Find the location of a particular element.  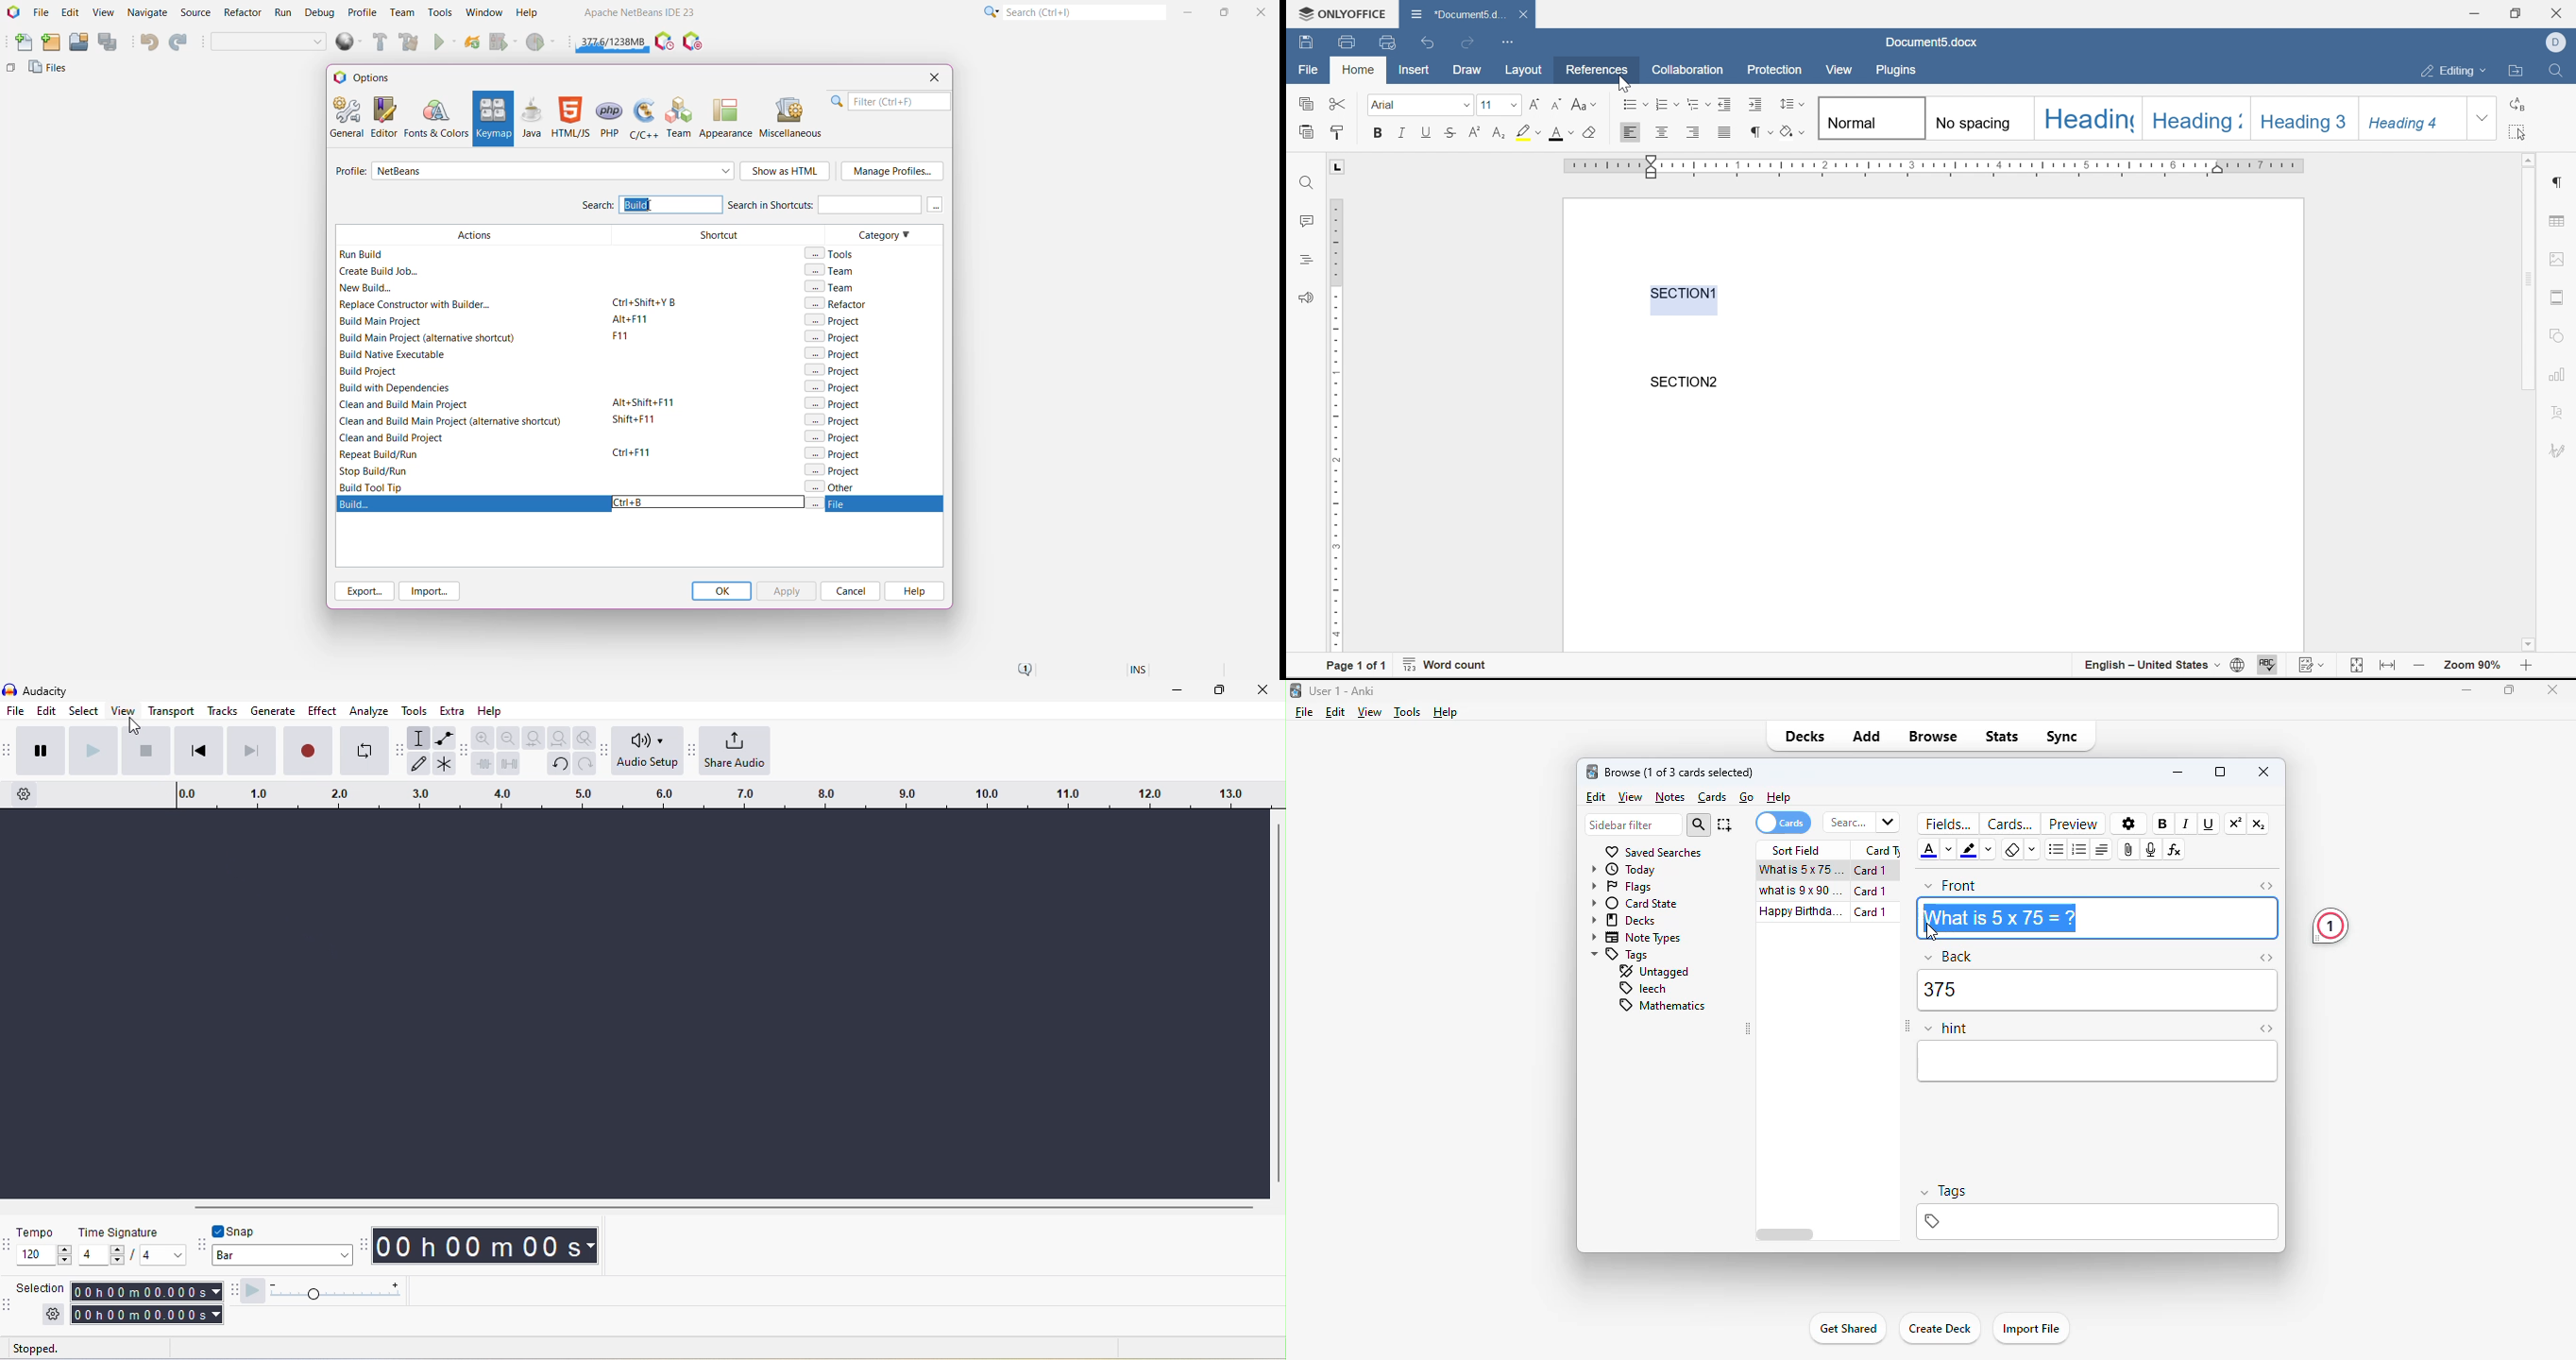

decrement font size is located at coordinates (1557, 104).